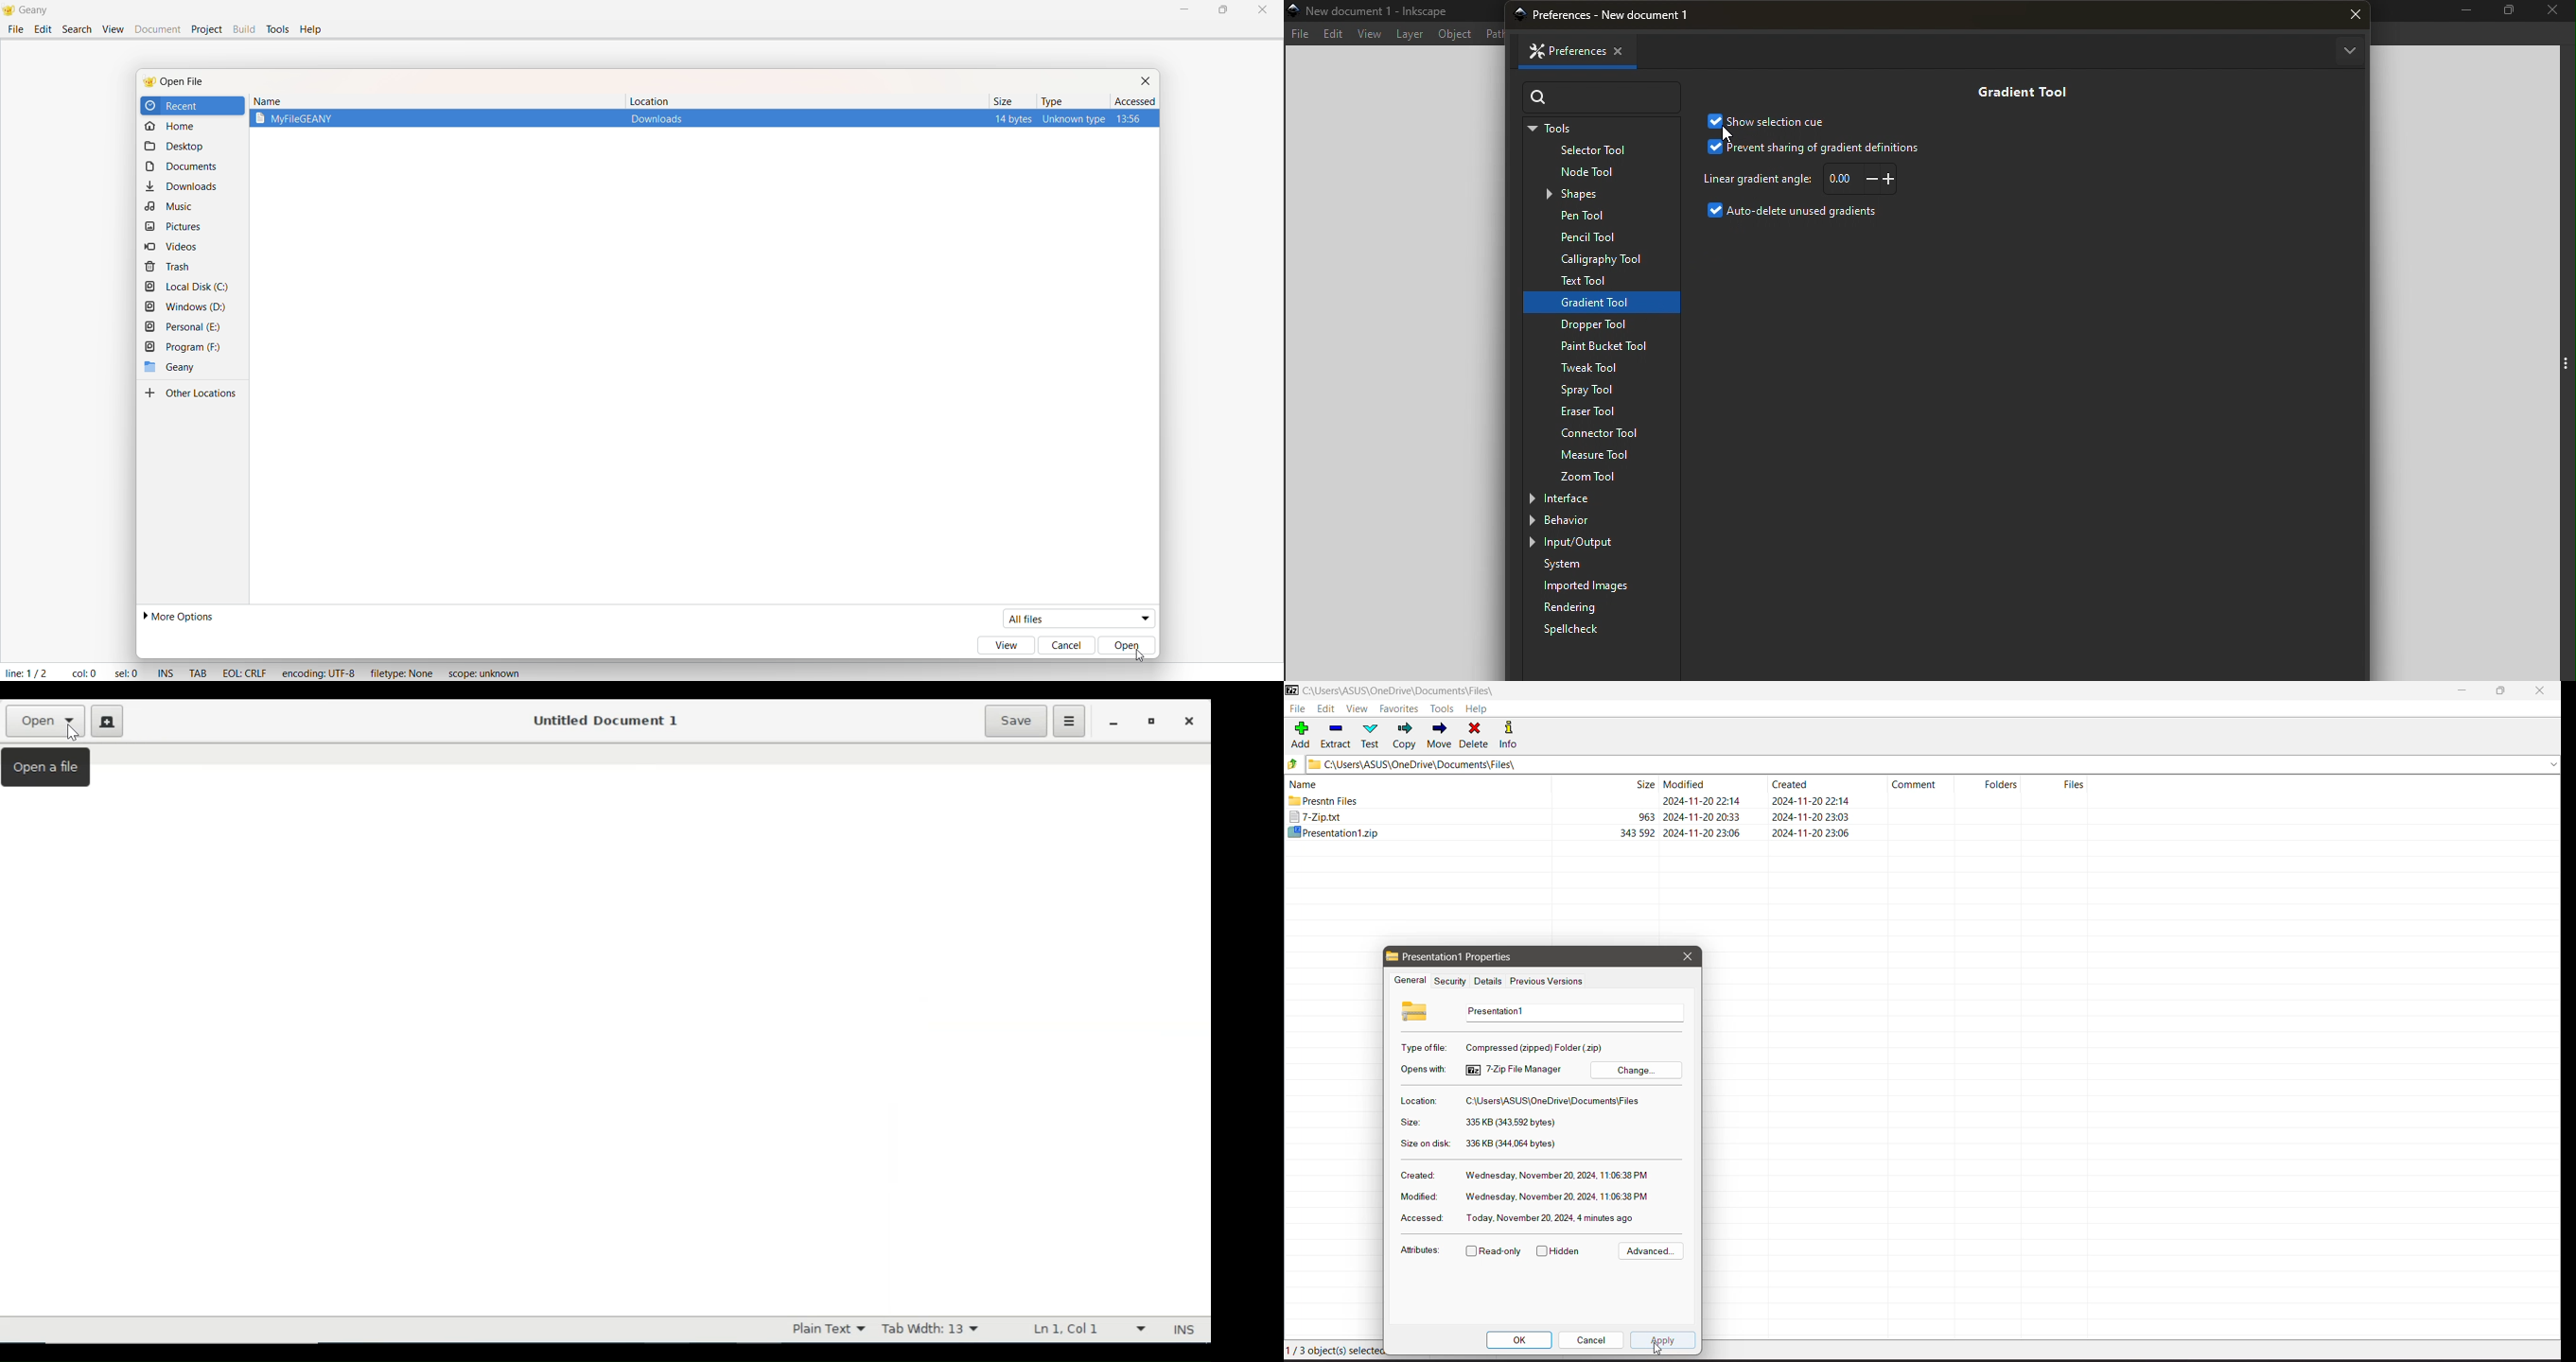 The height and width of the screenshot is (1372, 2576). Describe the element at coordinates (2462, 691) in the screenshot. I see `Minimize` at that location.